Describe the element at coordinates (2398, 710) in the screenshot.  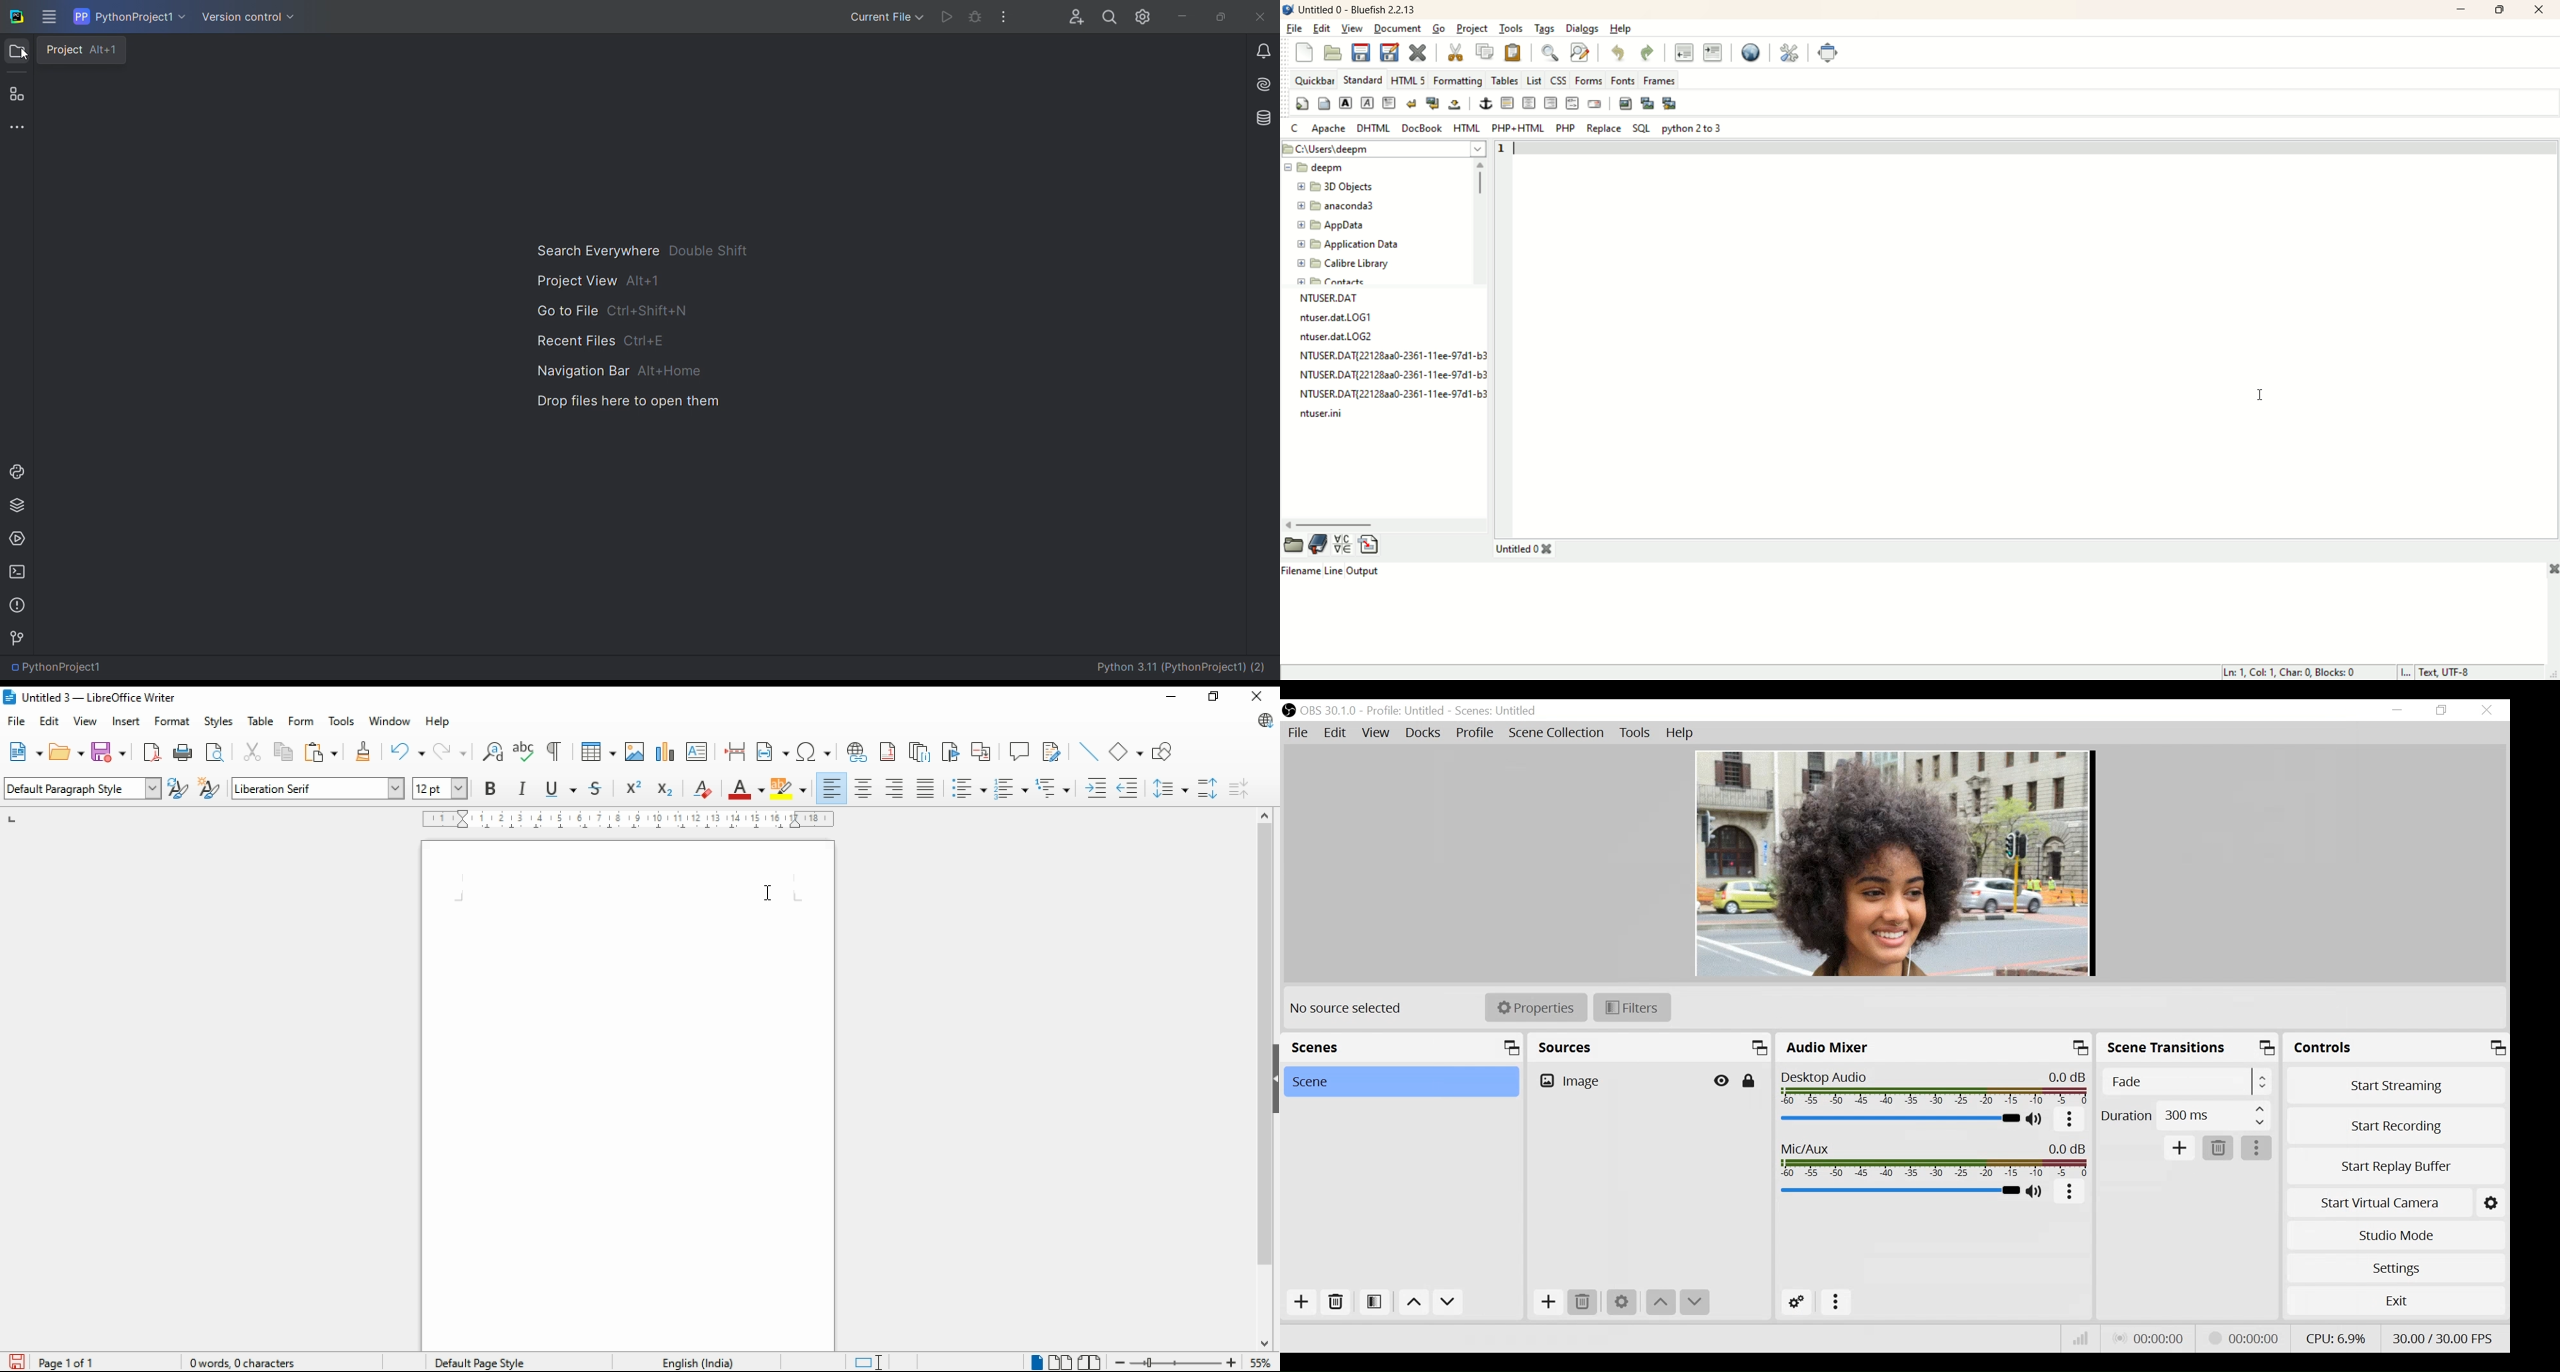
I see `Minimize` at that location.